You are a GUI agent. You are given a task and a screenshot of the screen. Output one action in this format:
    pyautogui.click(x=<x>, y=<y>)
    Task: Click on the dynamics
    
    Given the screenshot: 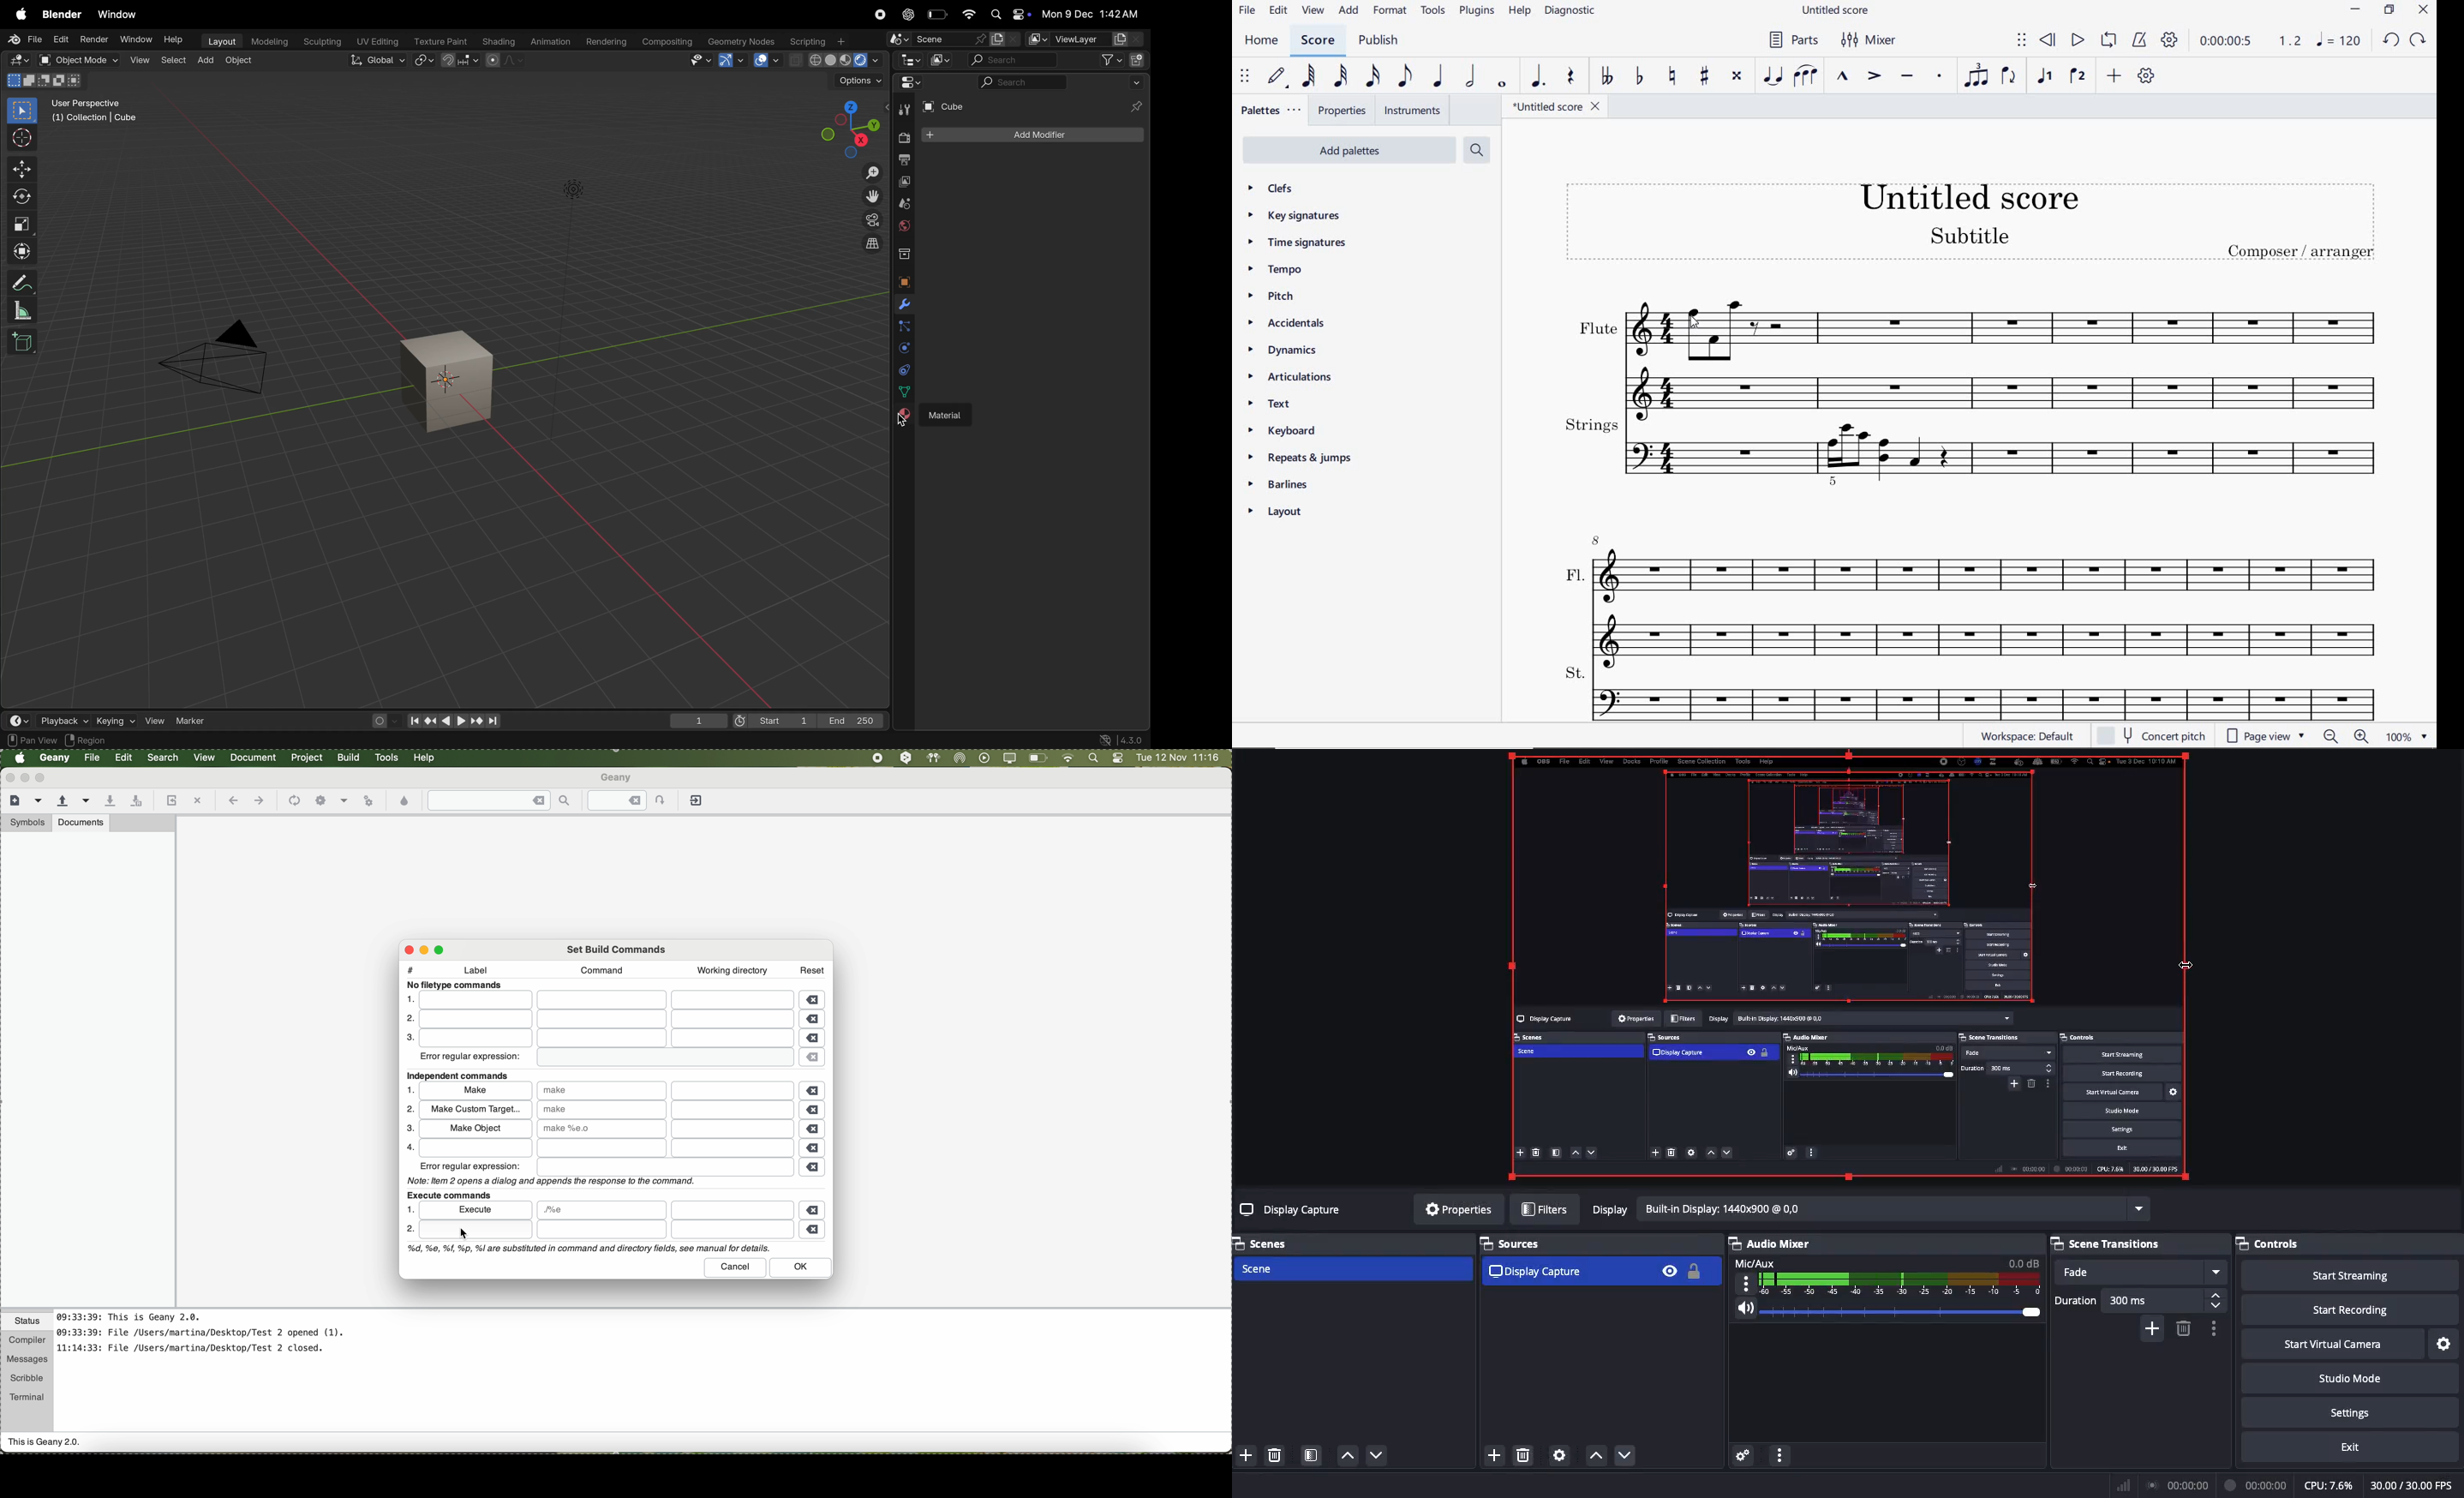 What is the action you would take?
    pyautogui.click(x=1282, y=351)
    